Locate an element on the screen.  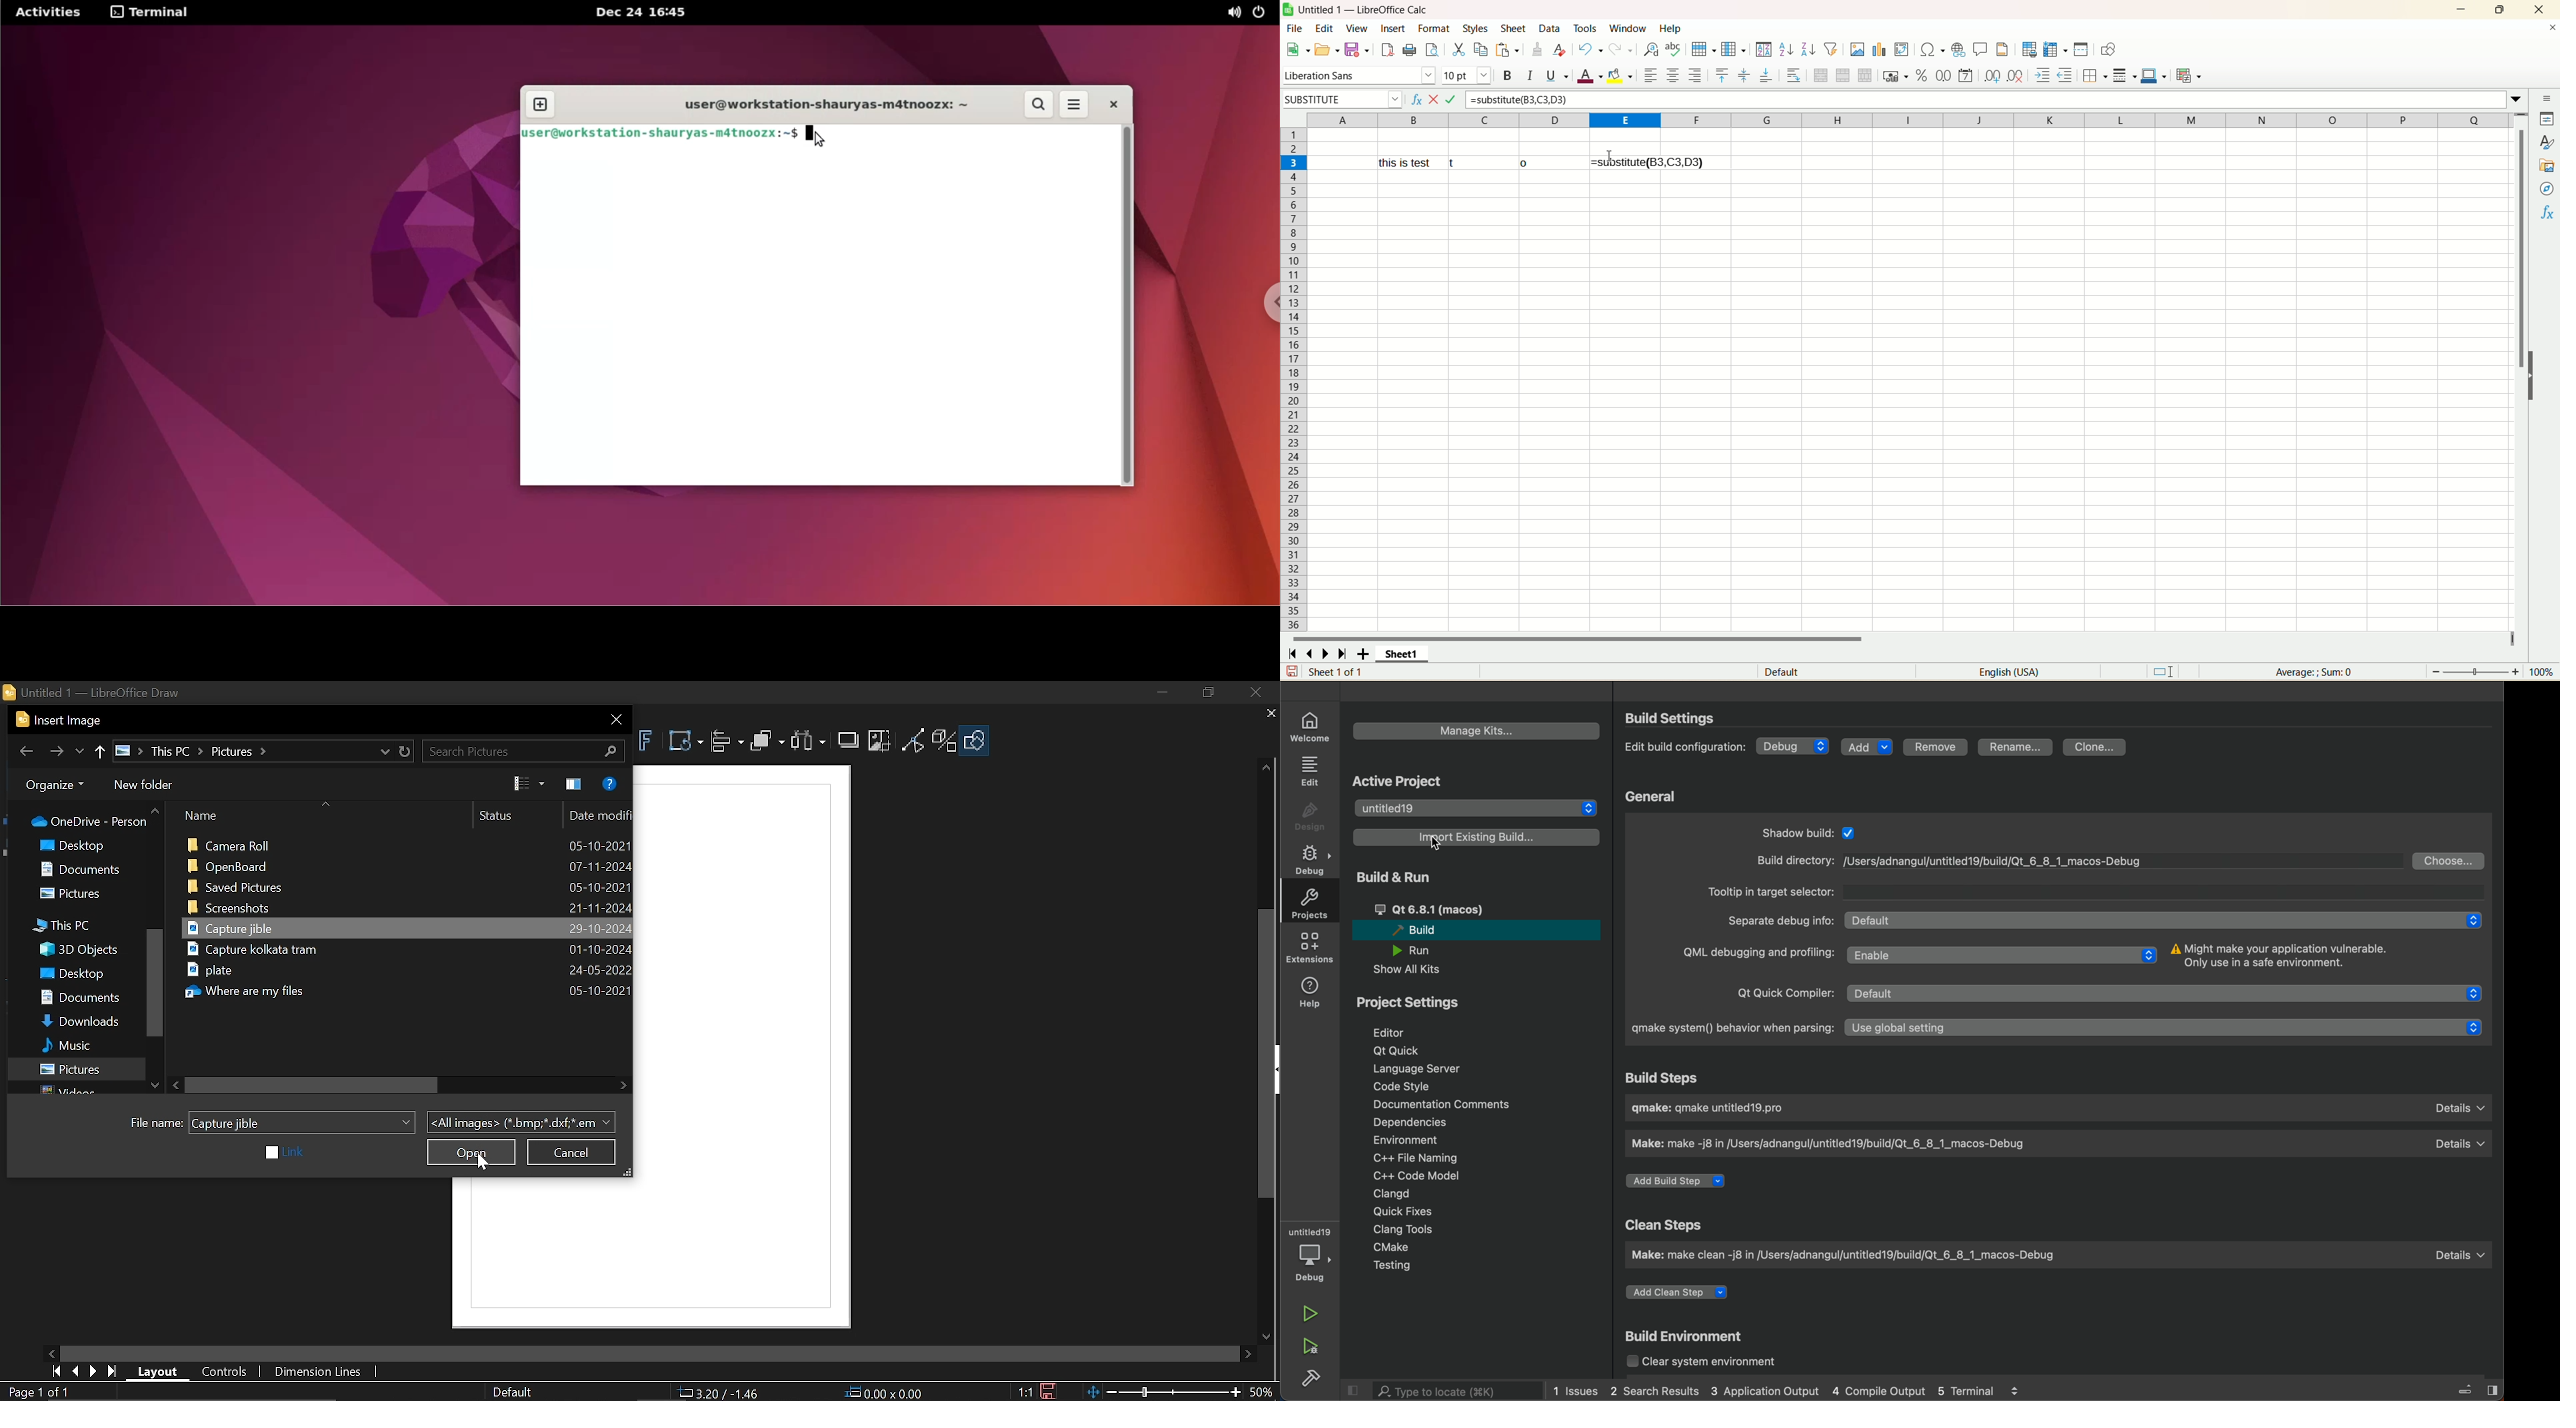
logs is located at coordinates (1787, 1391).